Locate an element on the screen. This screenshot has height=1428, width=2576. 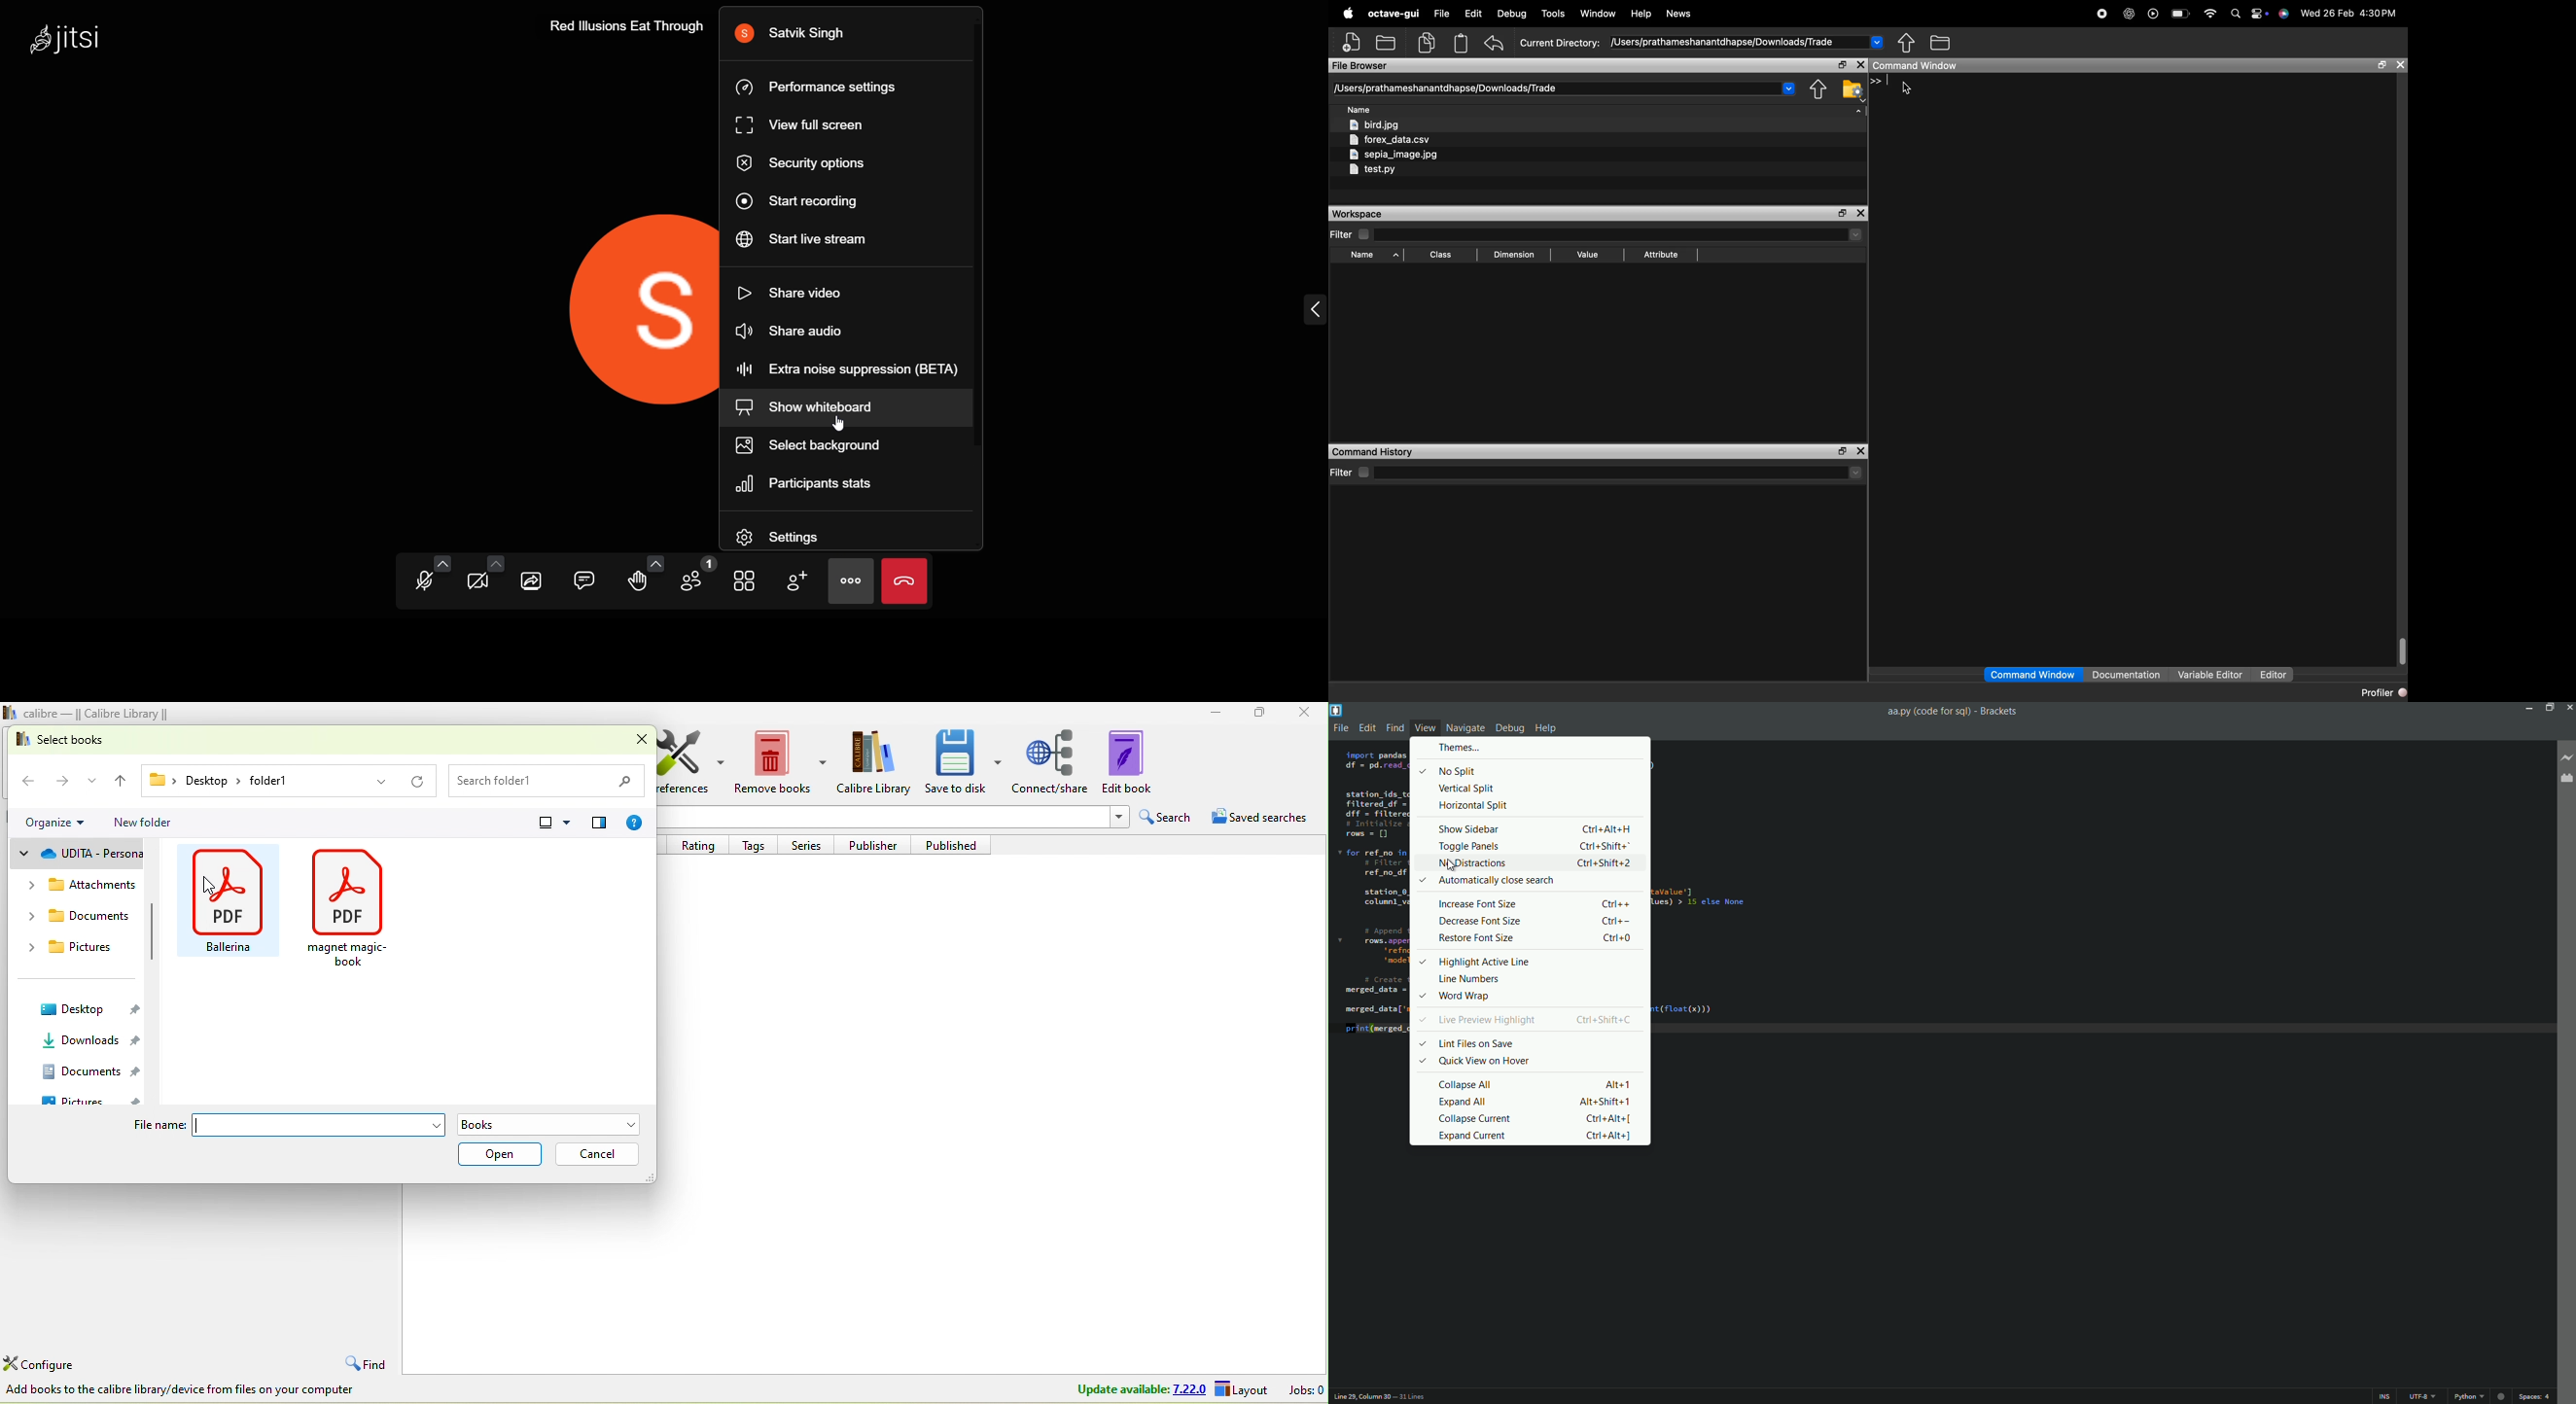
Red lllusions Eat Through is located at coordinates (625, 24).